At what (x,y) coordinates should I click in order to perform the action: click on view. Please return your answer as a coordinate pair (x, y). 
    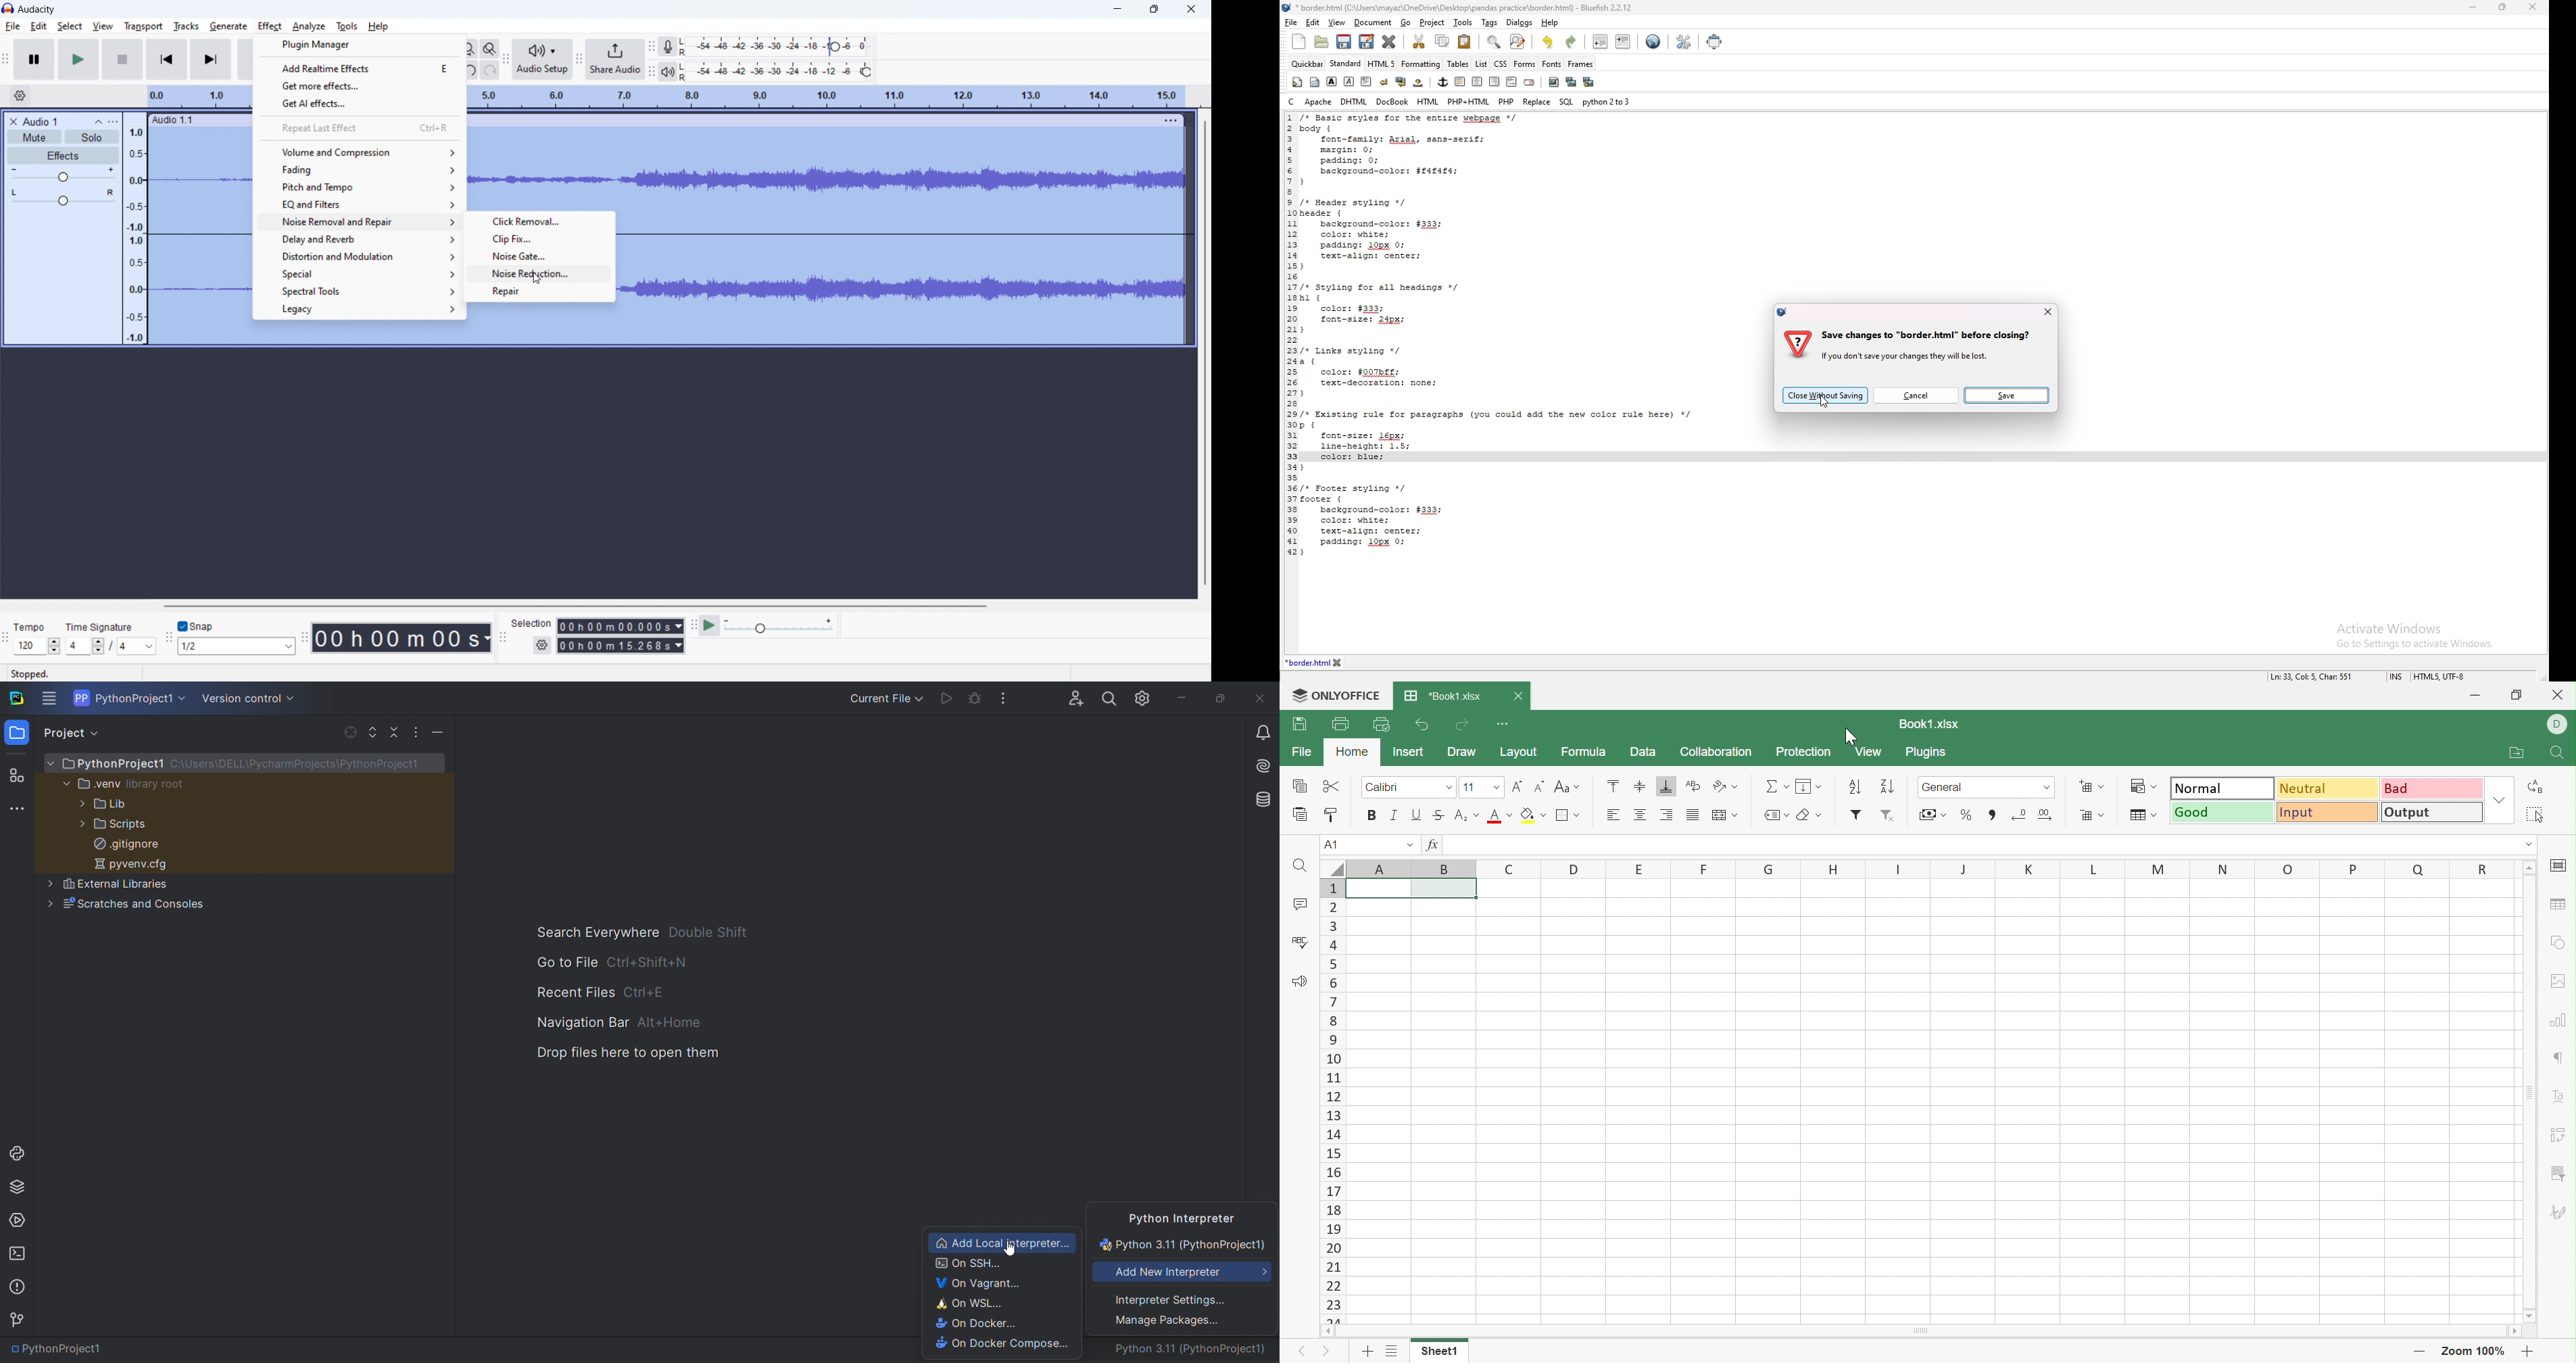
    Looking at the image, I should click on (102, 25).